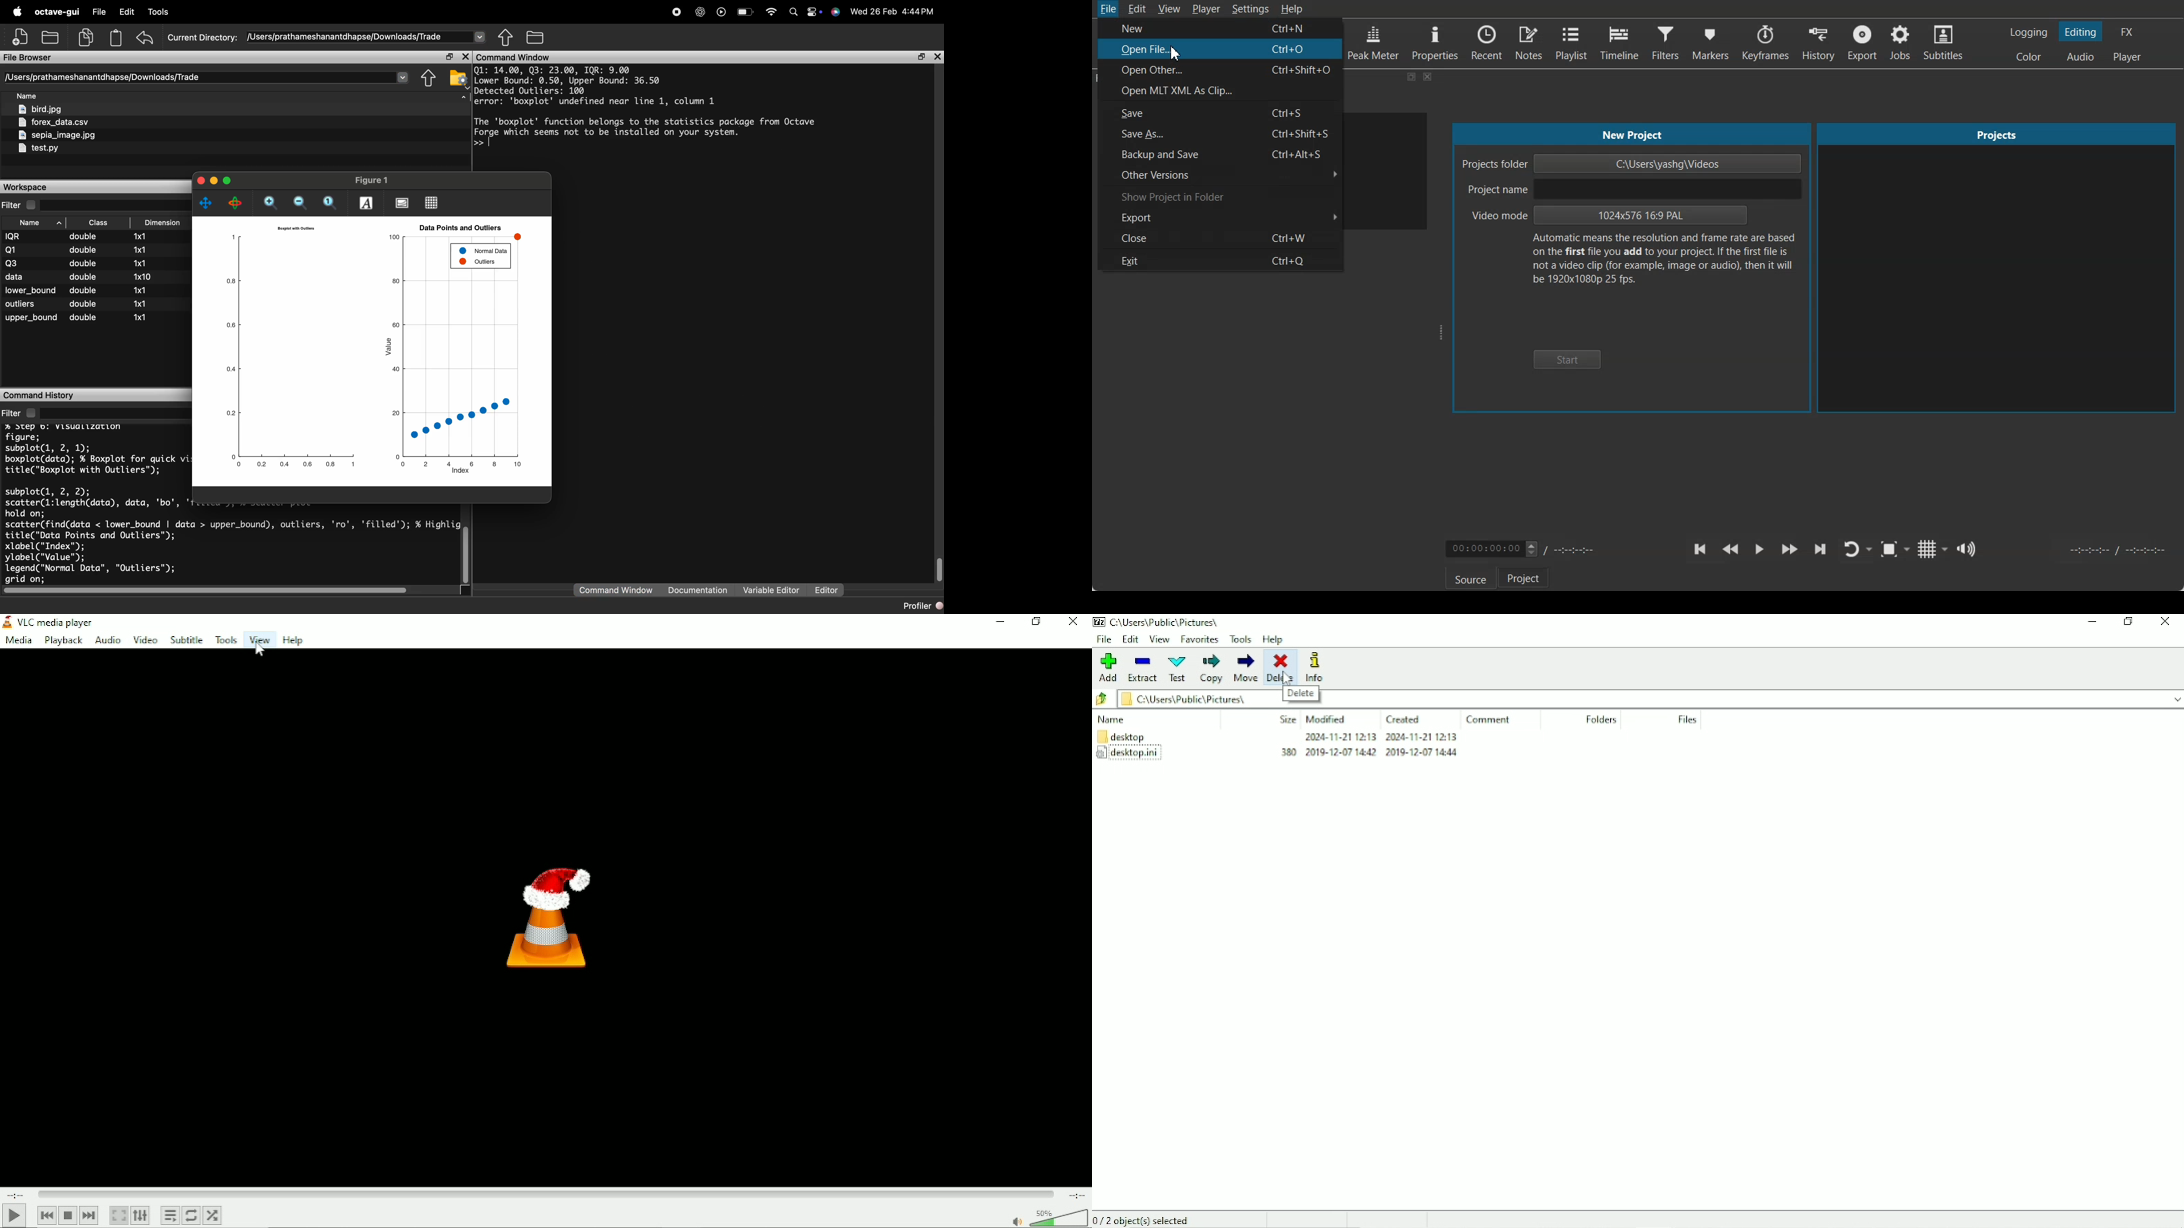  I want to click on Drop-down , so click(479, 36).